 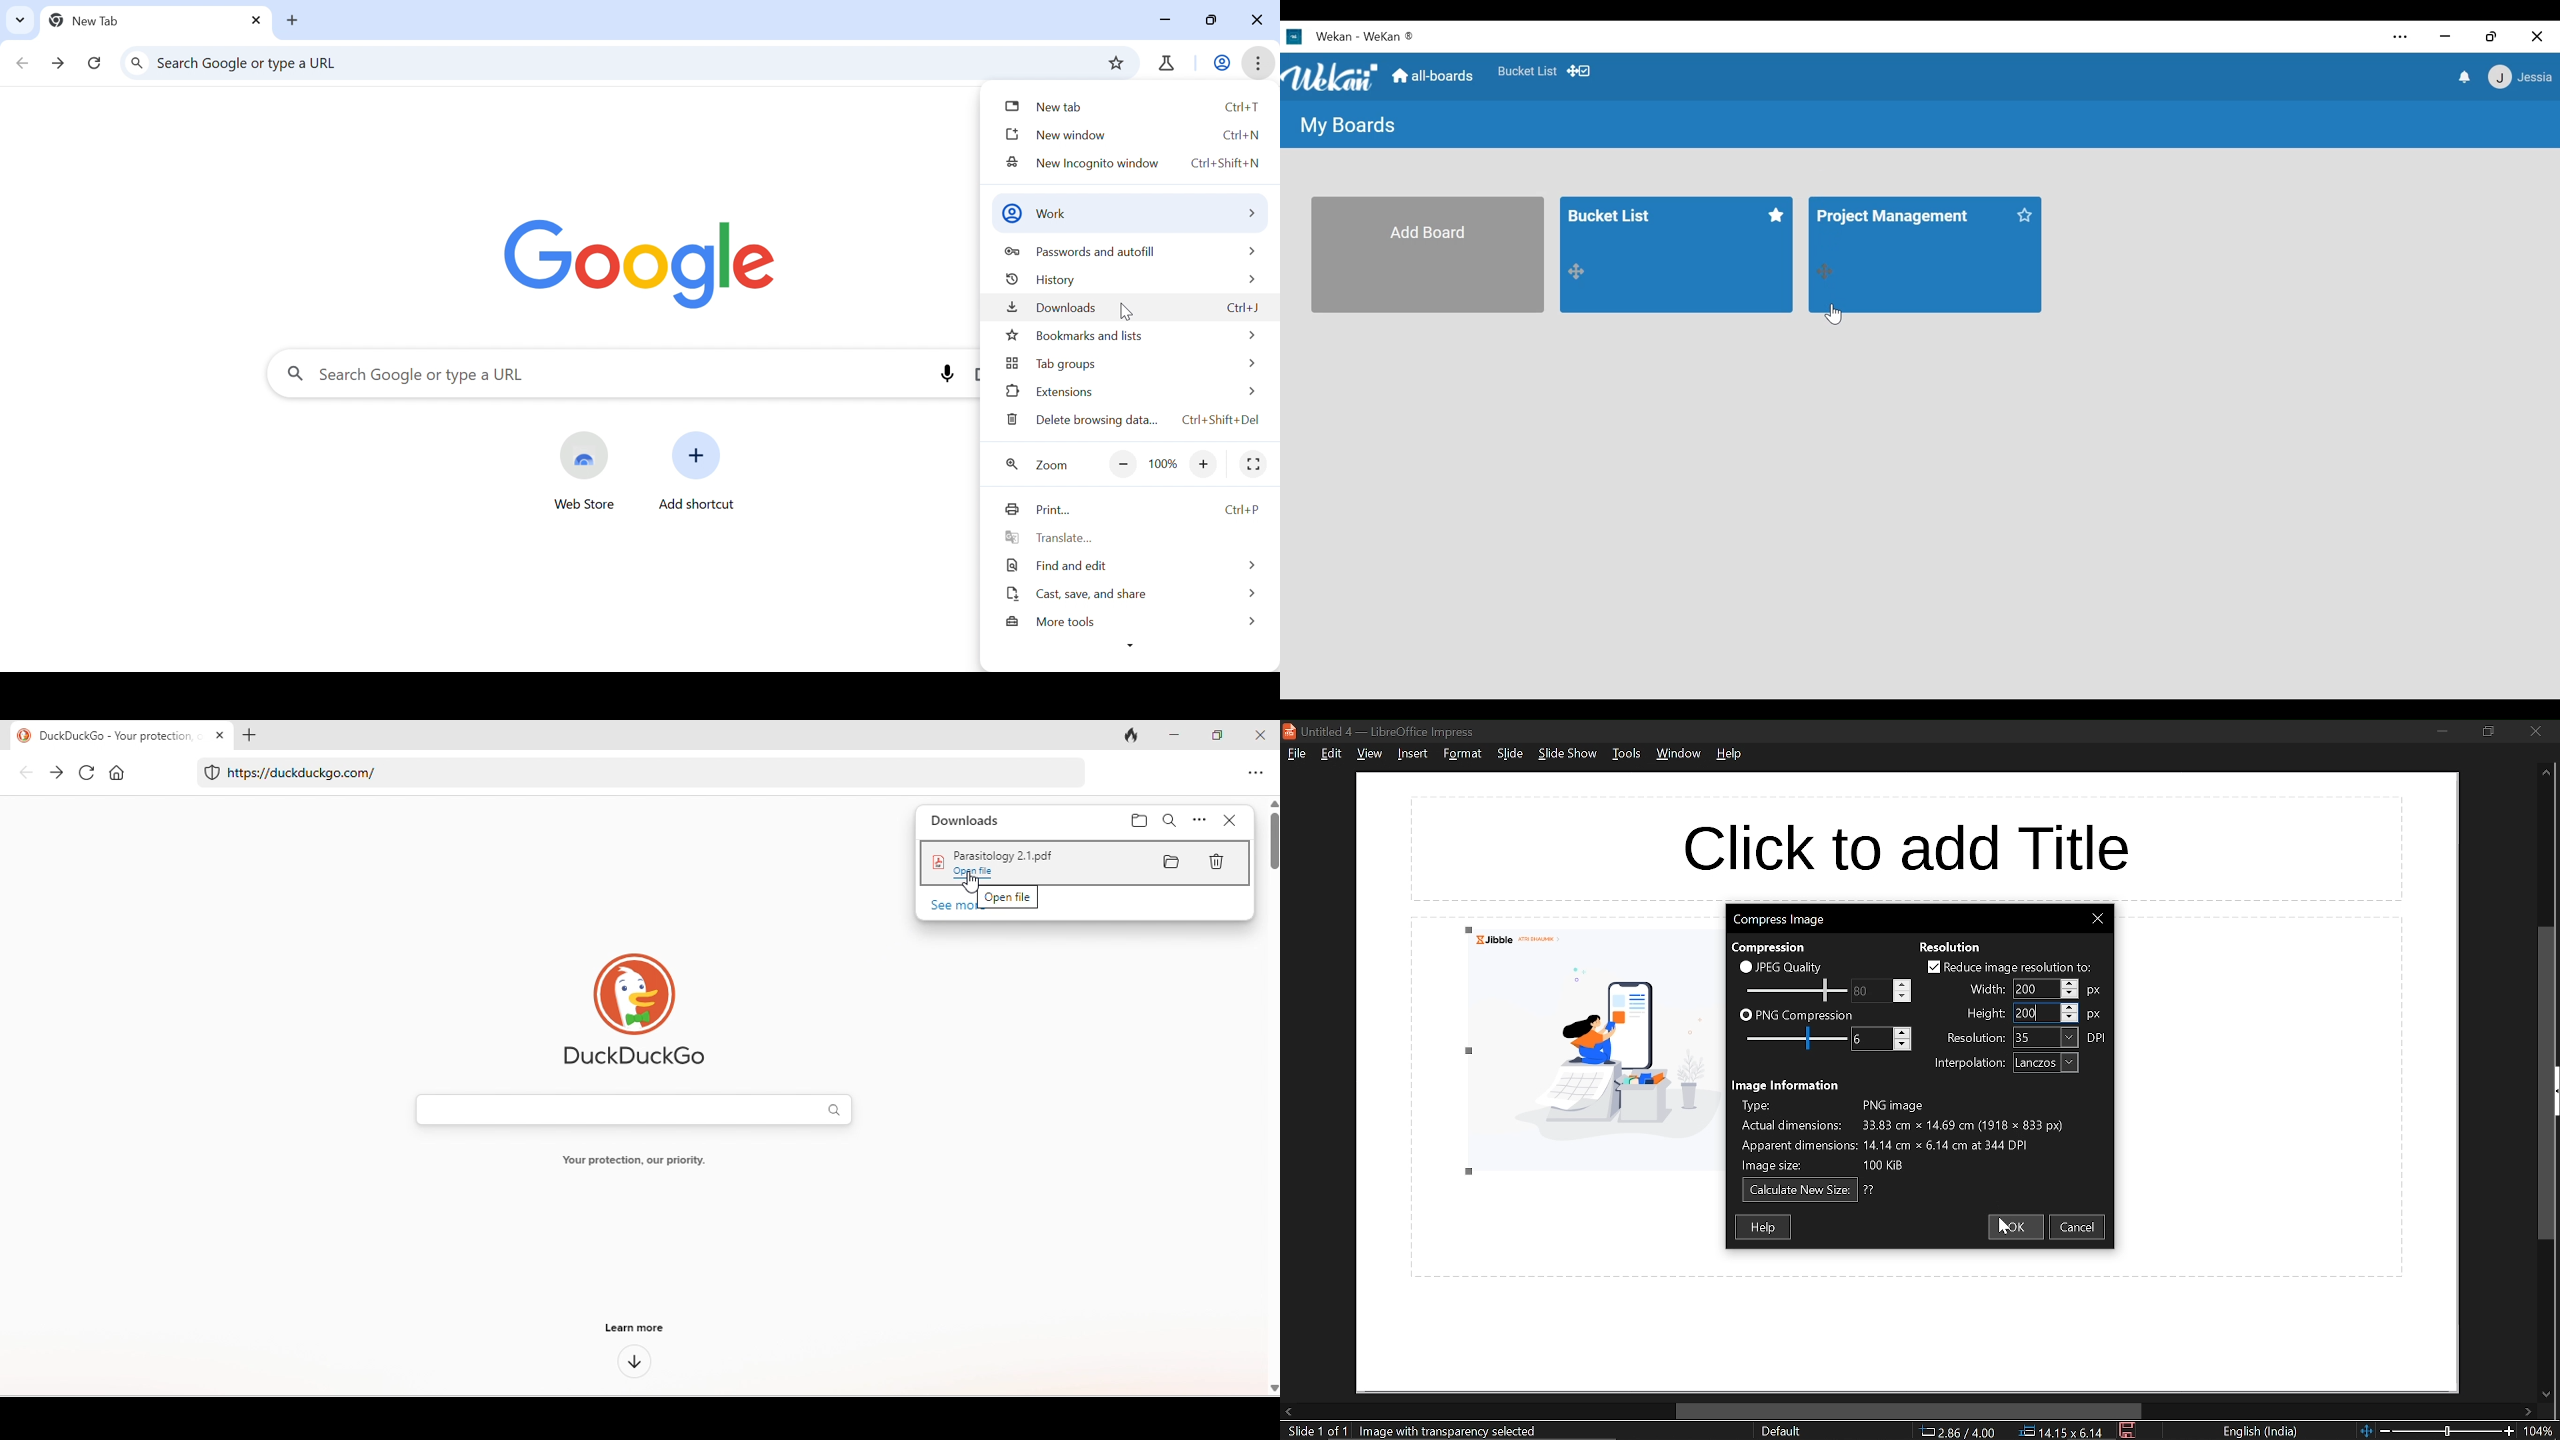 I want to click on Passwords and autofill, so click(x=1086, y=252).